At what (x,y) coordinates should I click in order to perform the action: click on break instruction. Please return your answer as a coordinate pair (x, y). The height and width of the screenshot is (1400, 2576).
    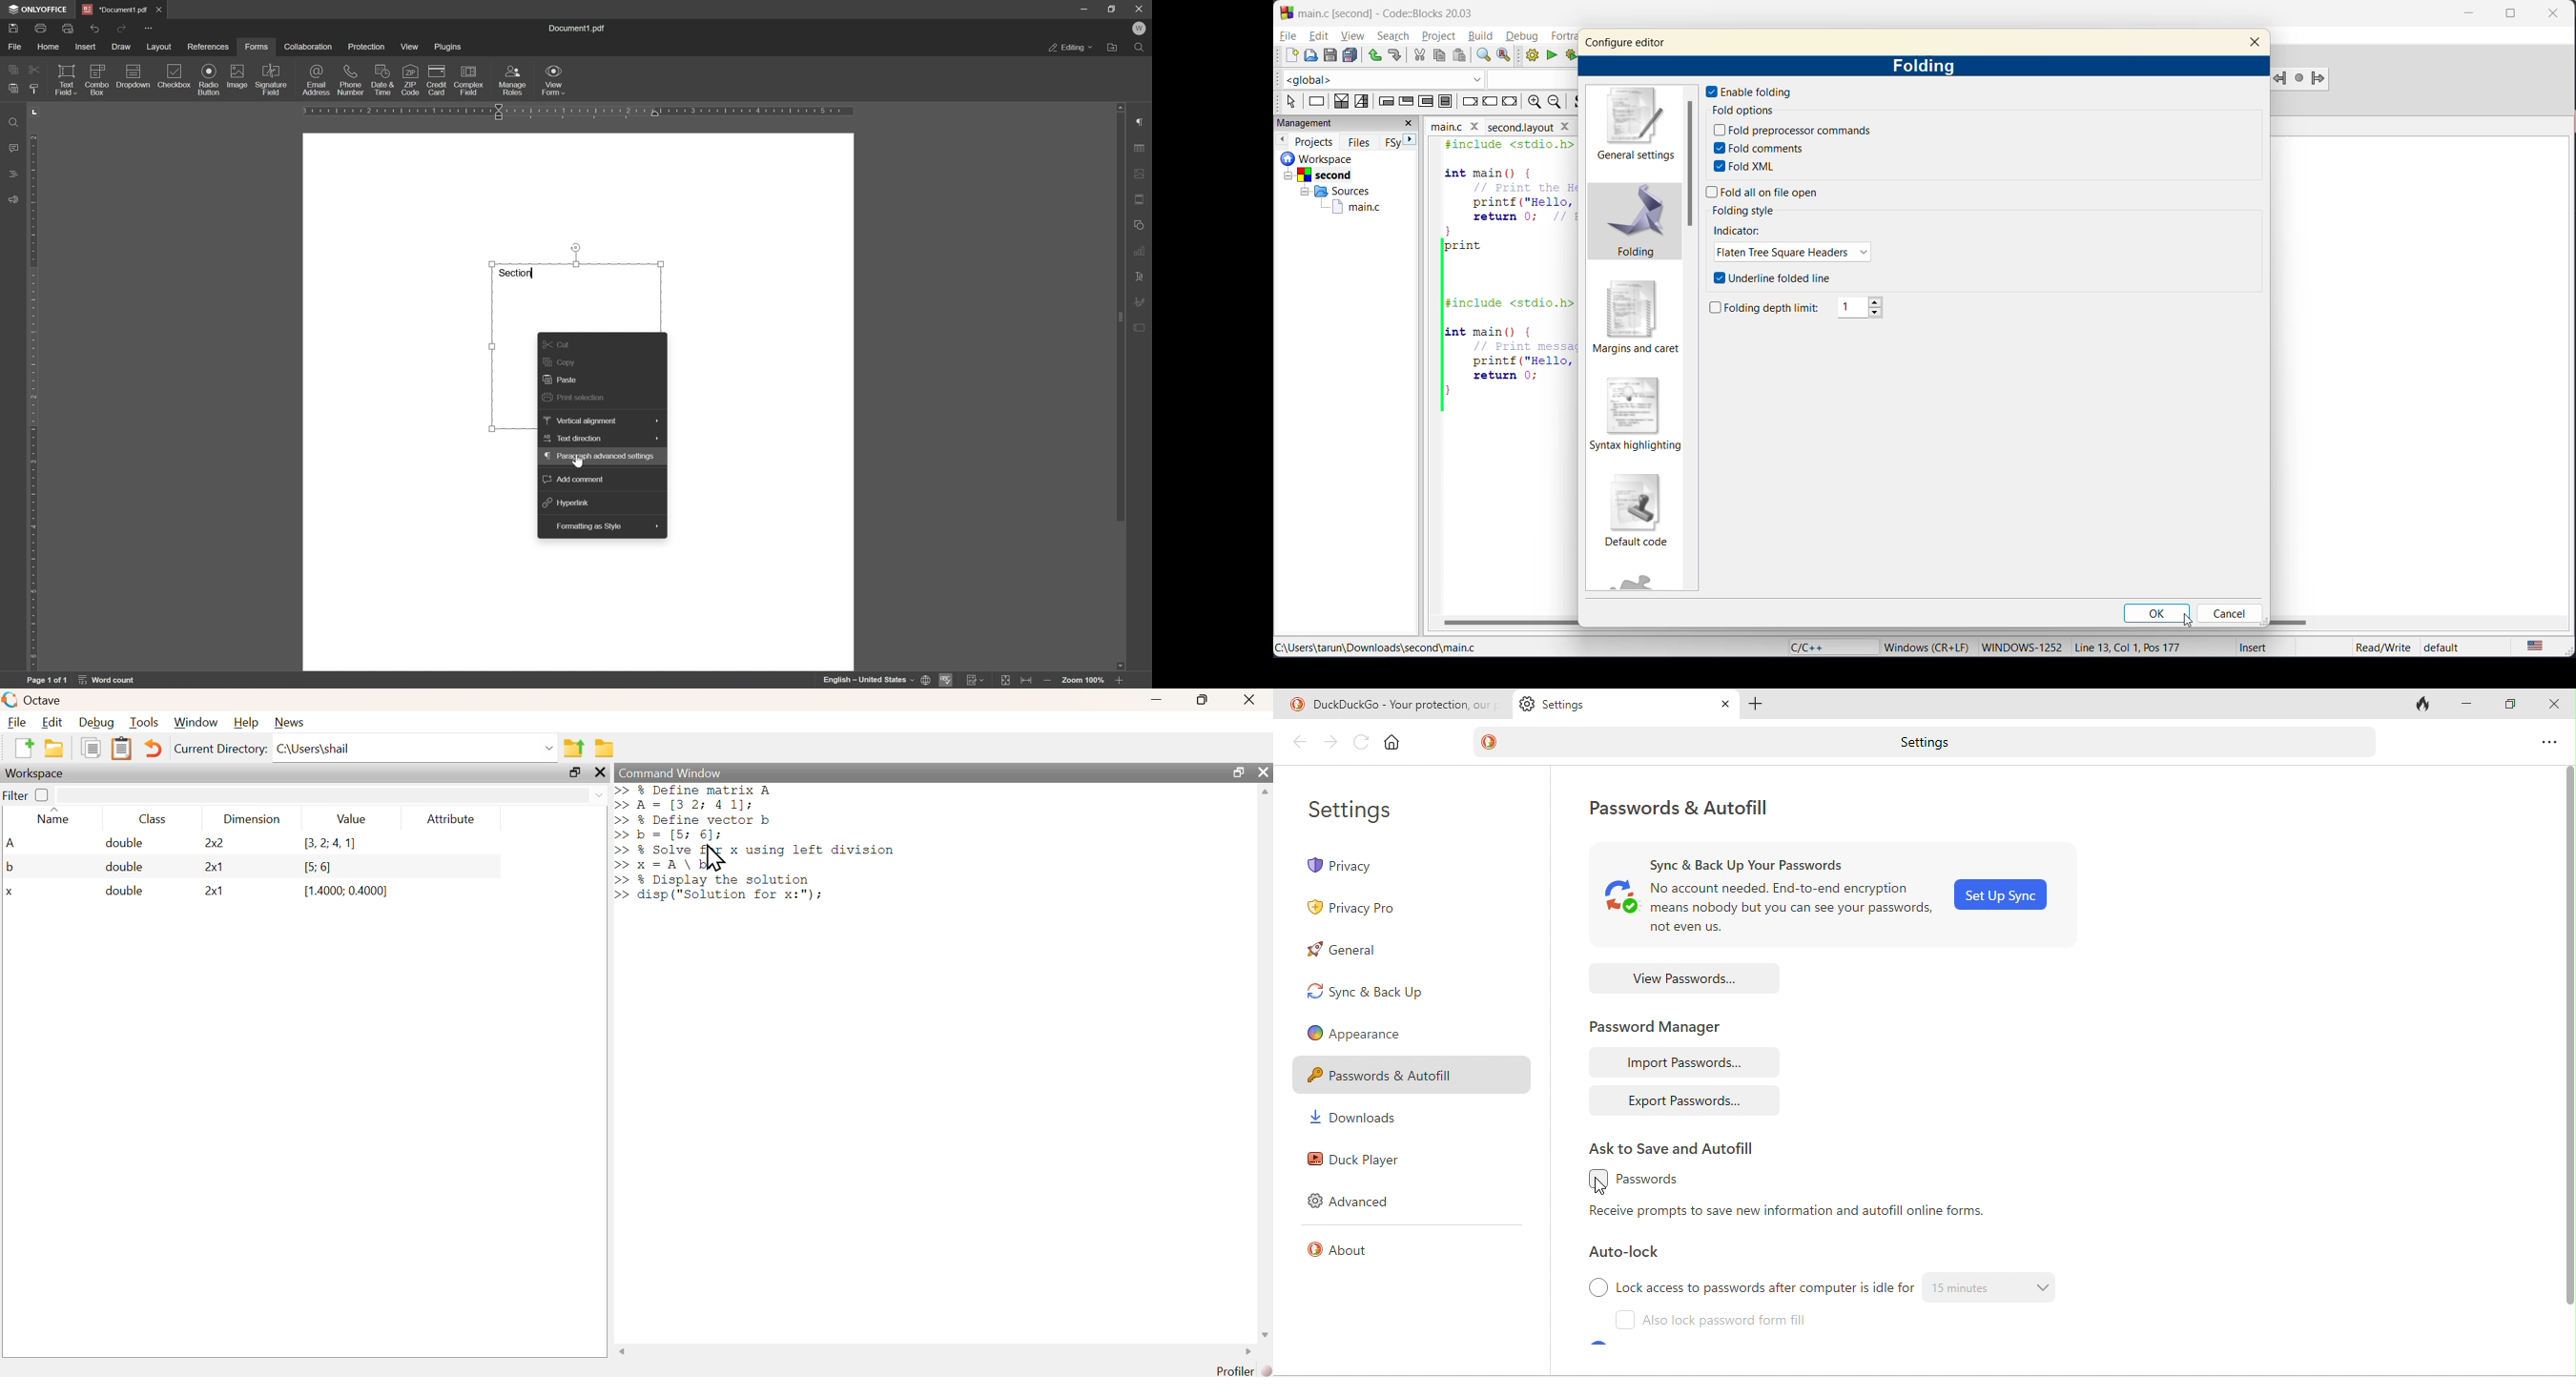
    Looking at the image, I should click on (1471, 102).